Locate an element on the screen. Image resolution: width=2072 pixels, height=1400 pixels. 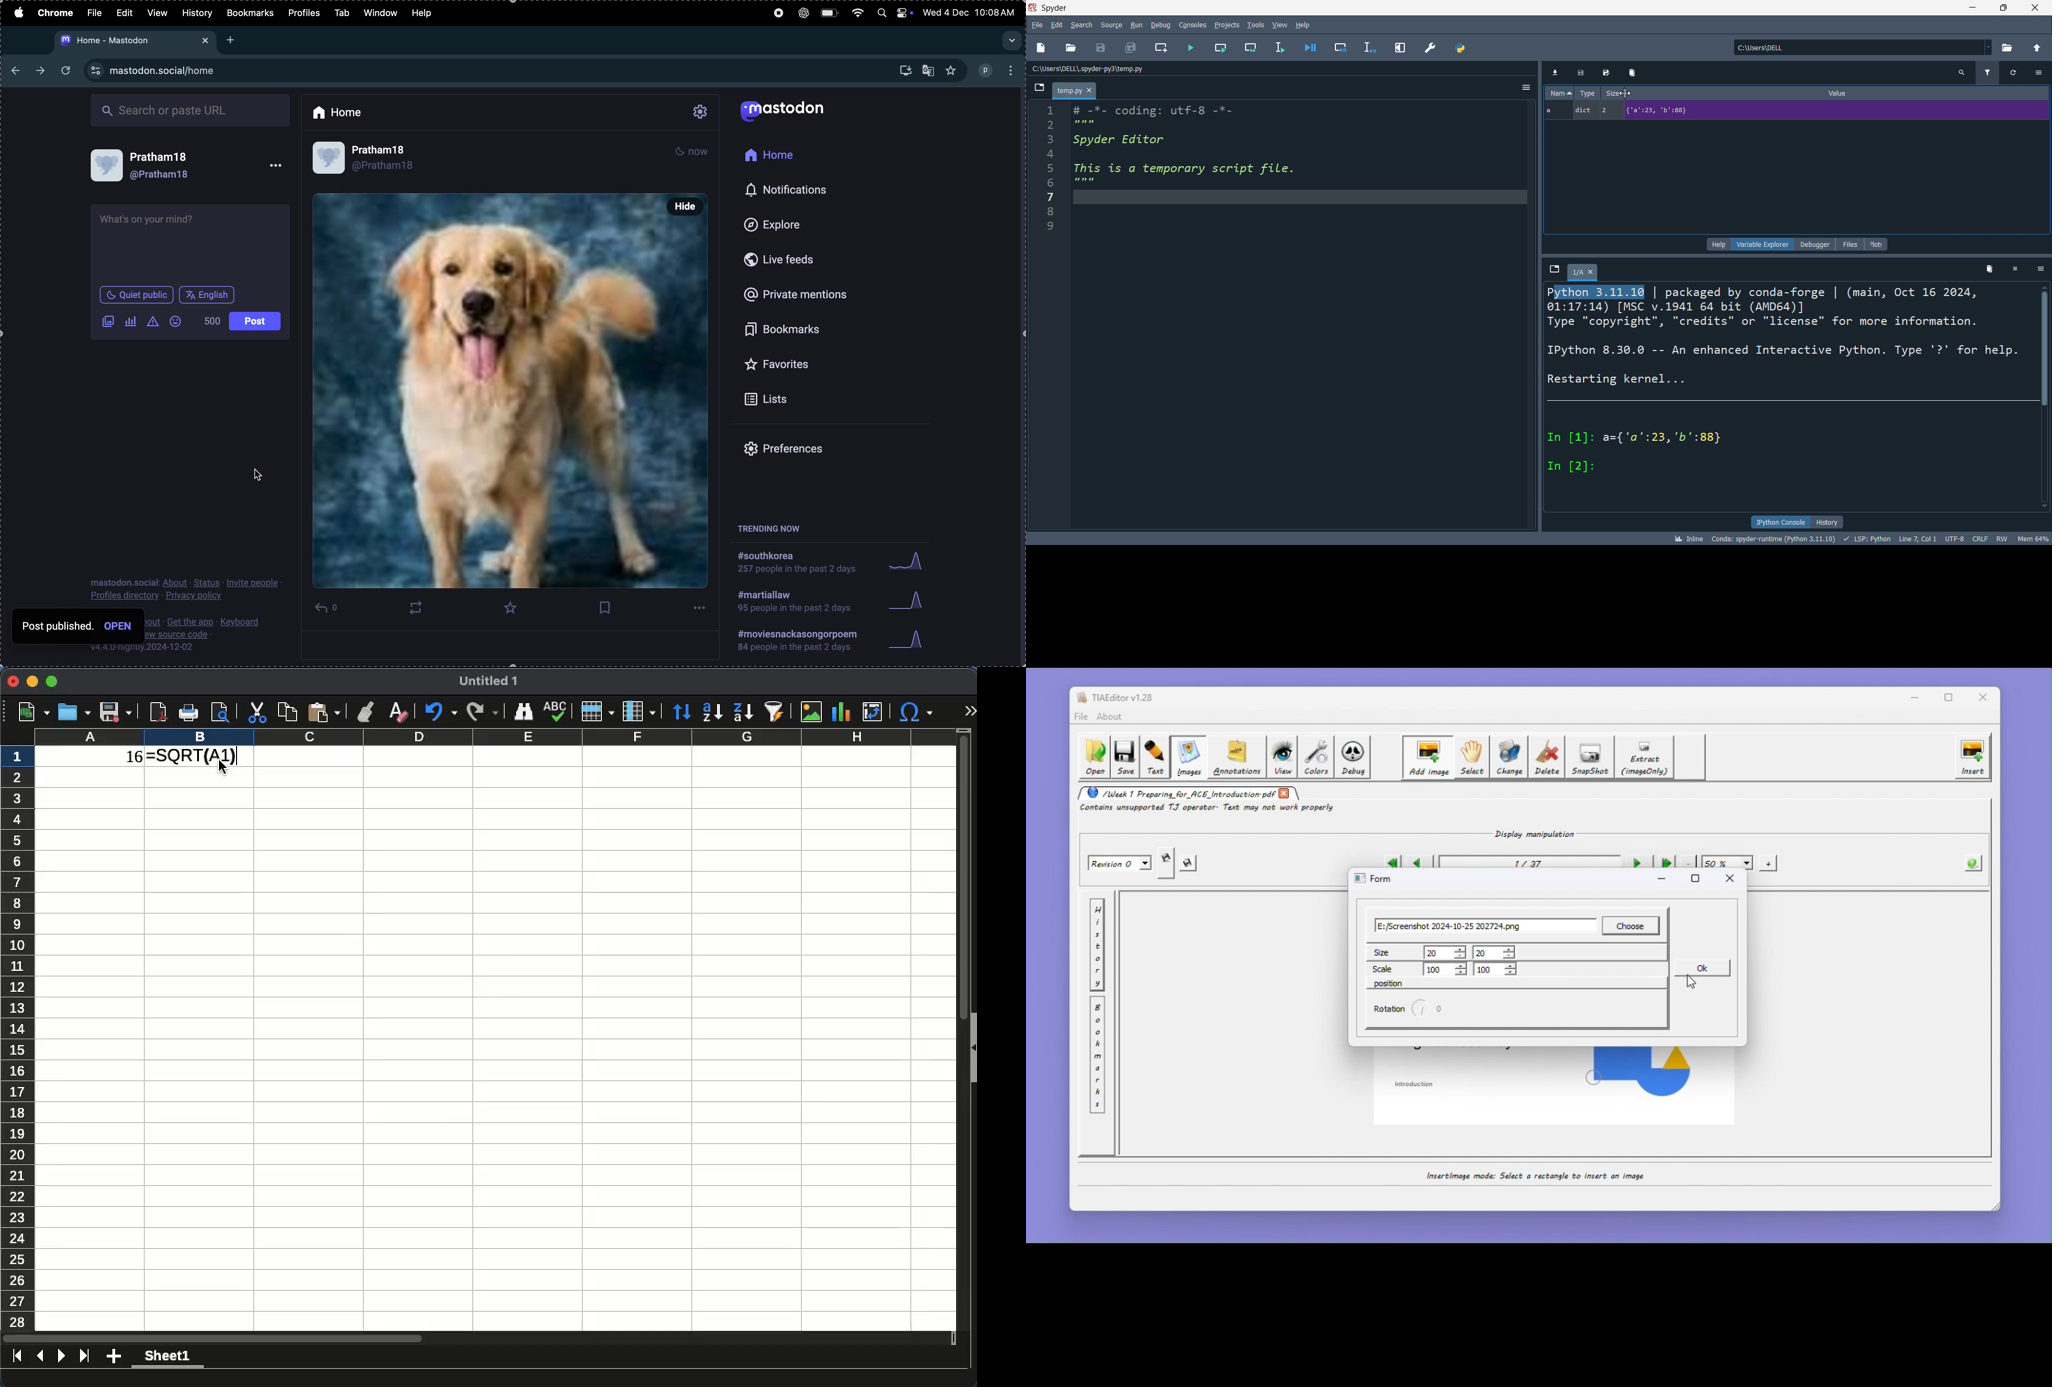
battery is located at coordinates (830, 13).